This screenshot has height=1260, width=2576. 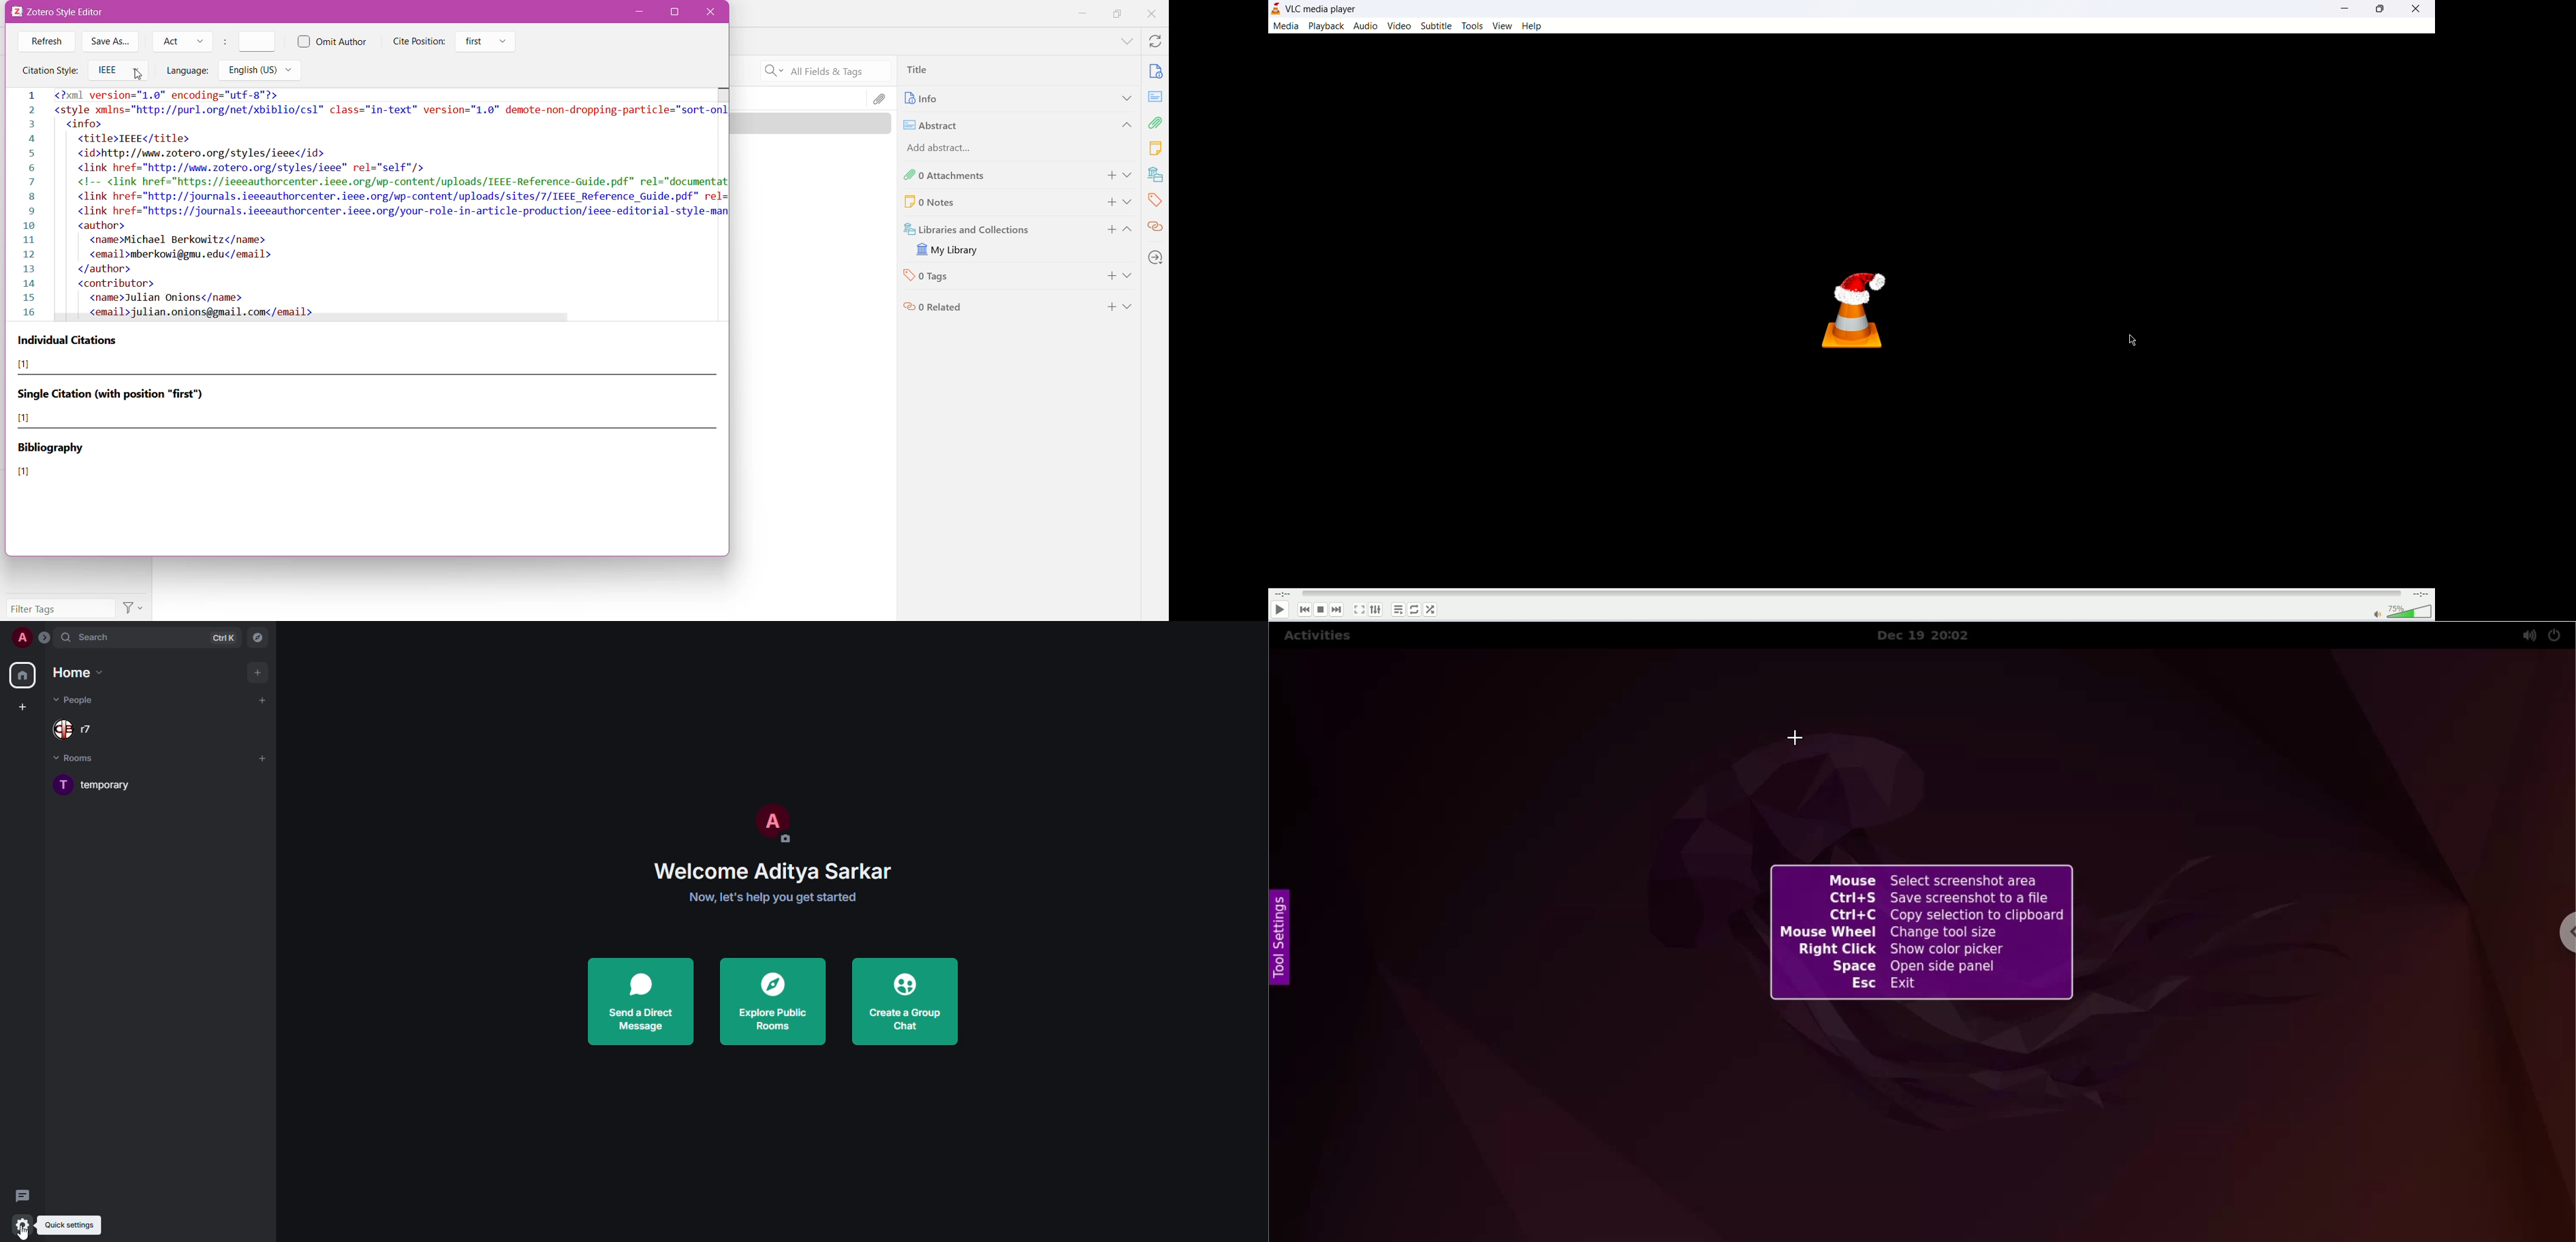 I want to click on rooms, so click(x=79, y=759).